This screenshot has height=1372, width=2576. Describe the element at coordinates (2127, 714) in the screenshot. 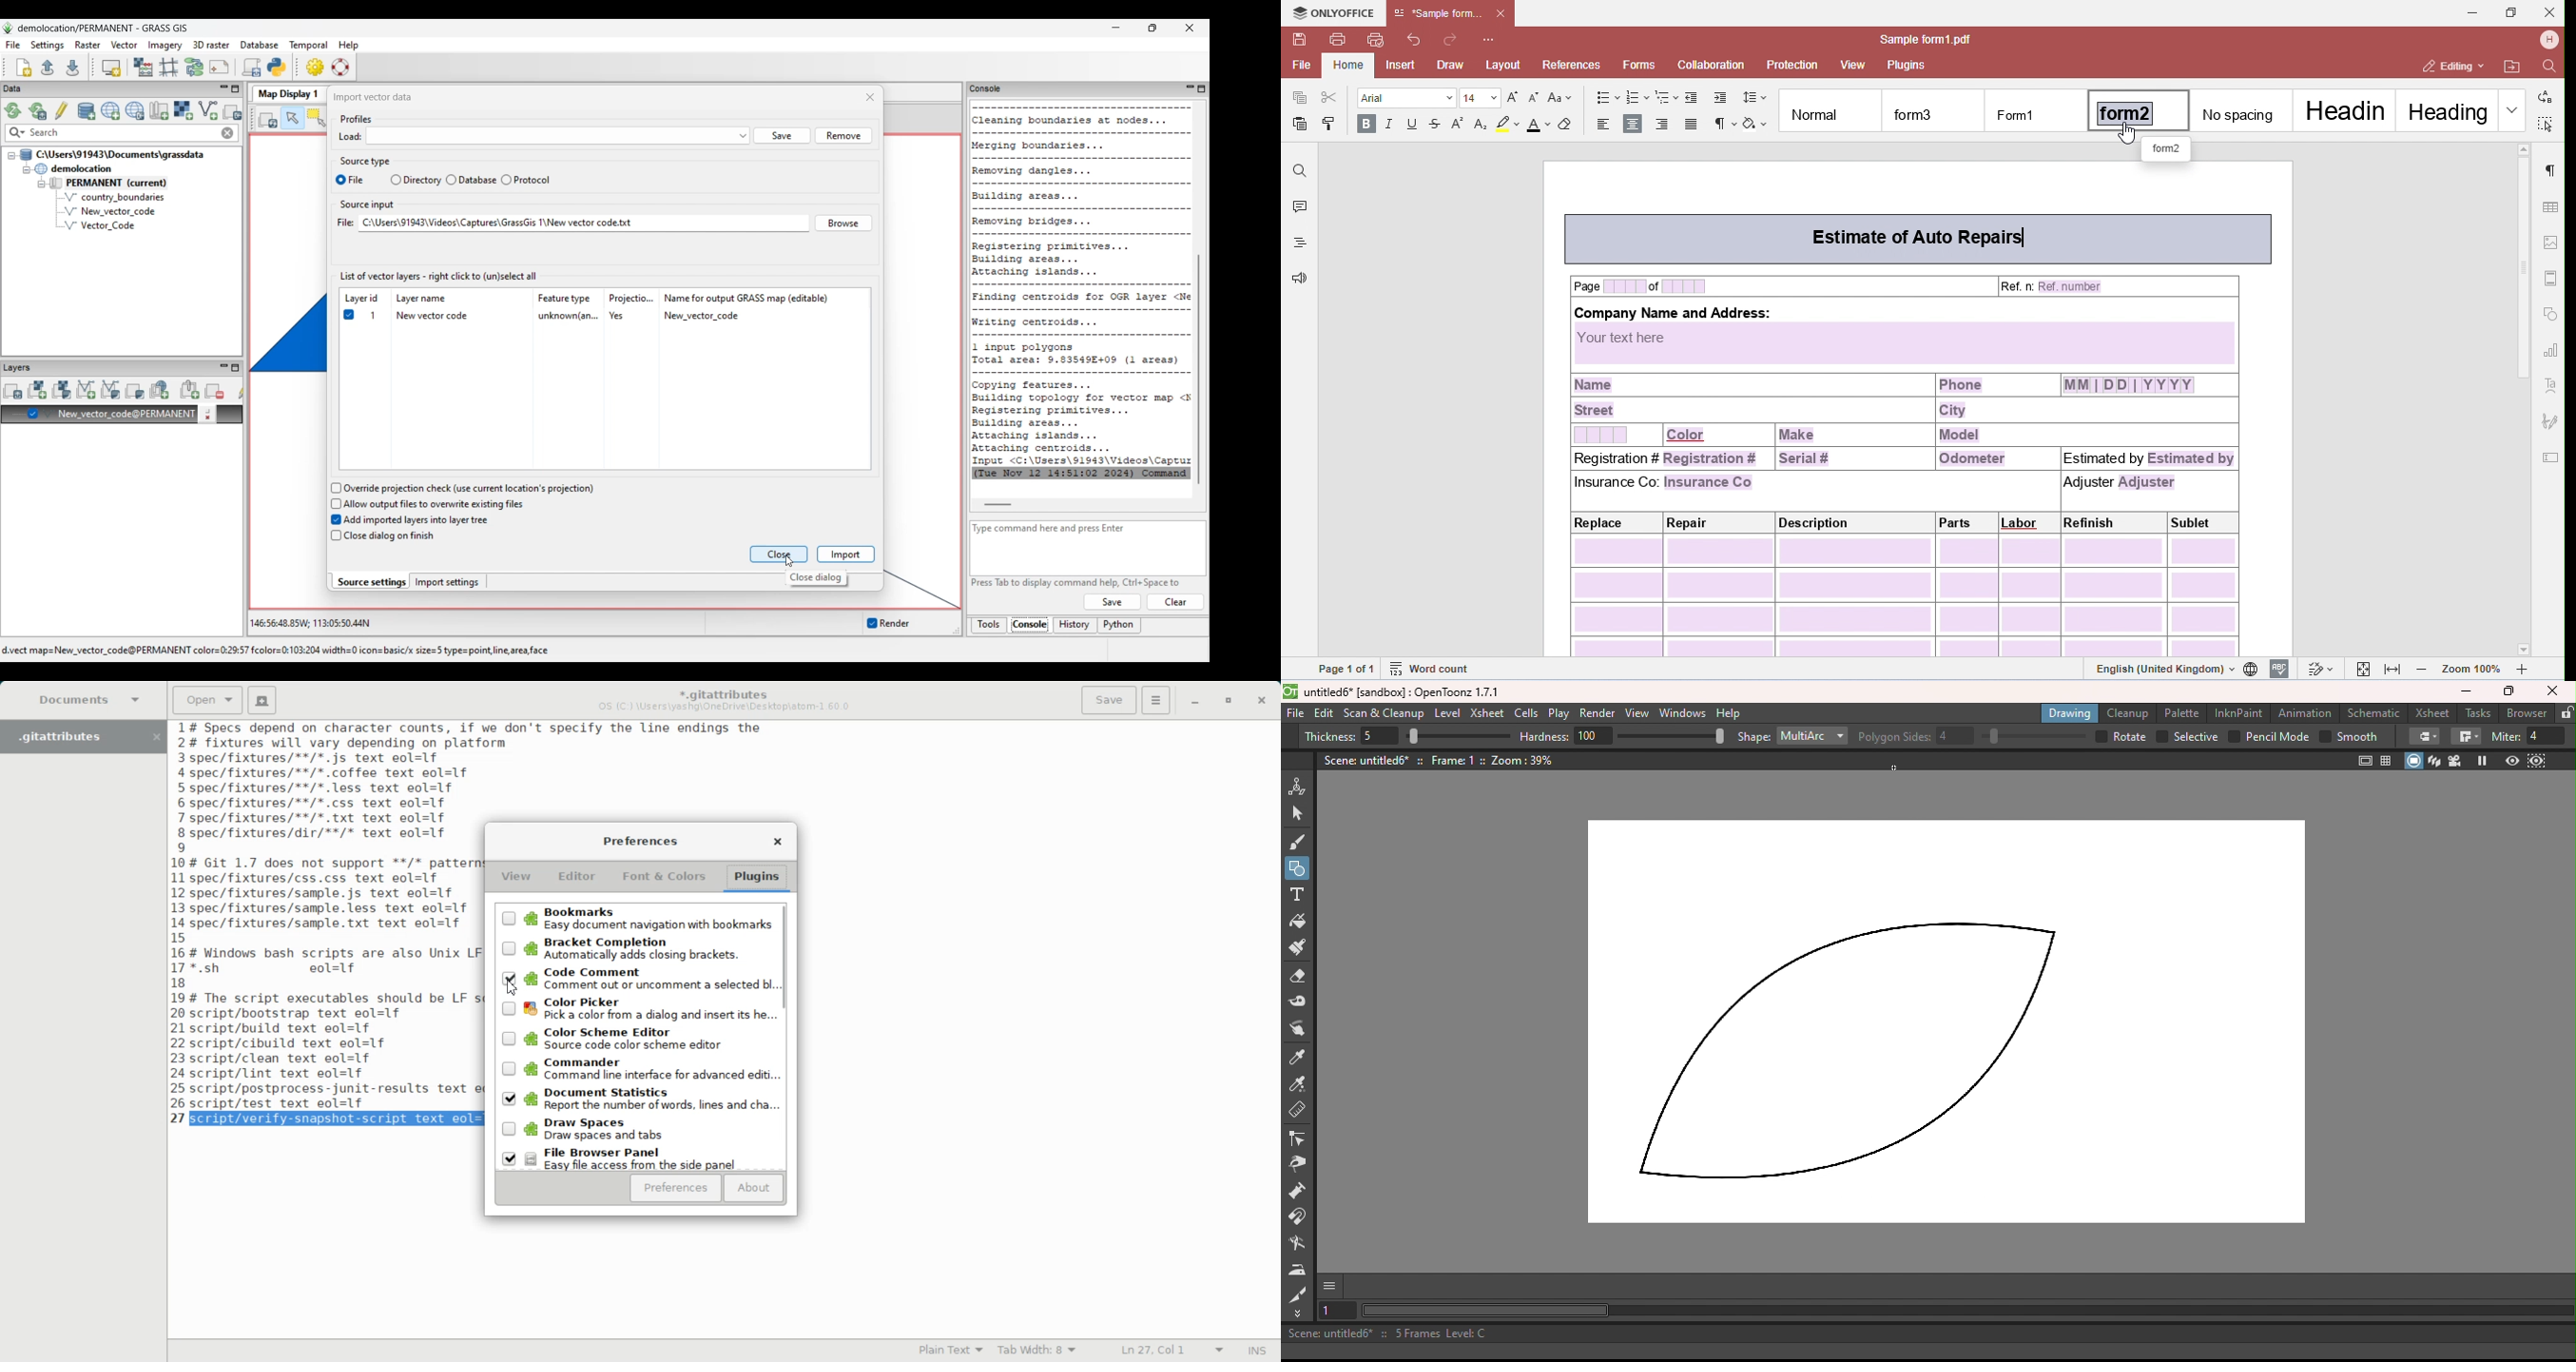

I see `Cleanup` at that location.